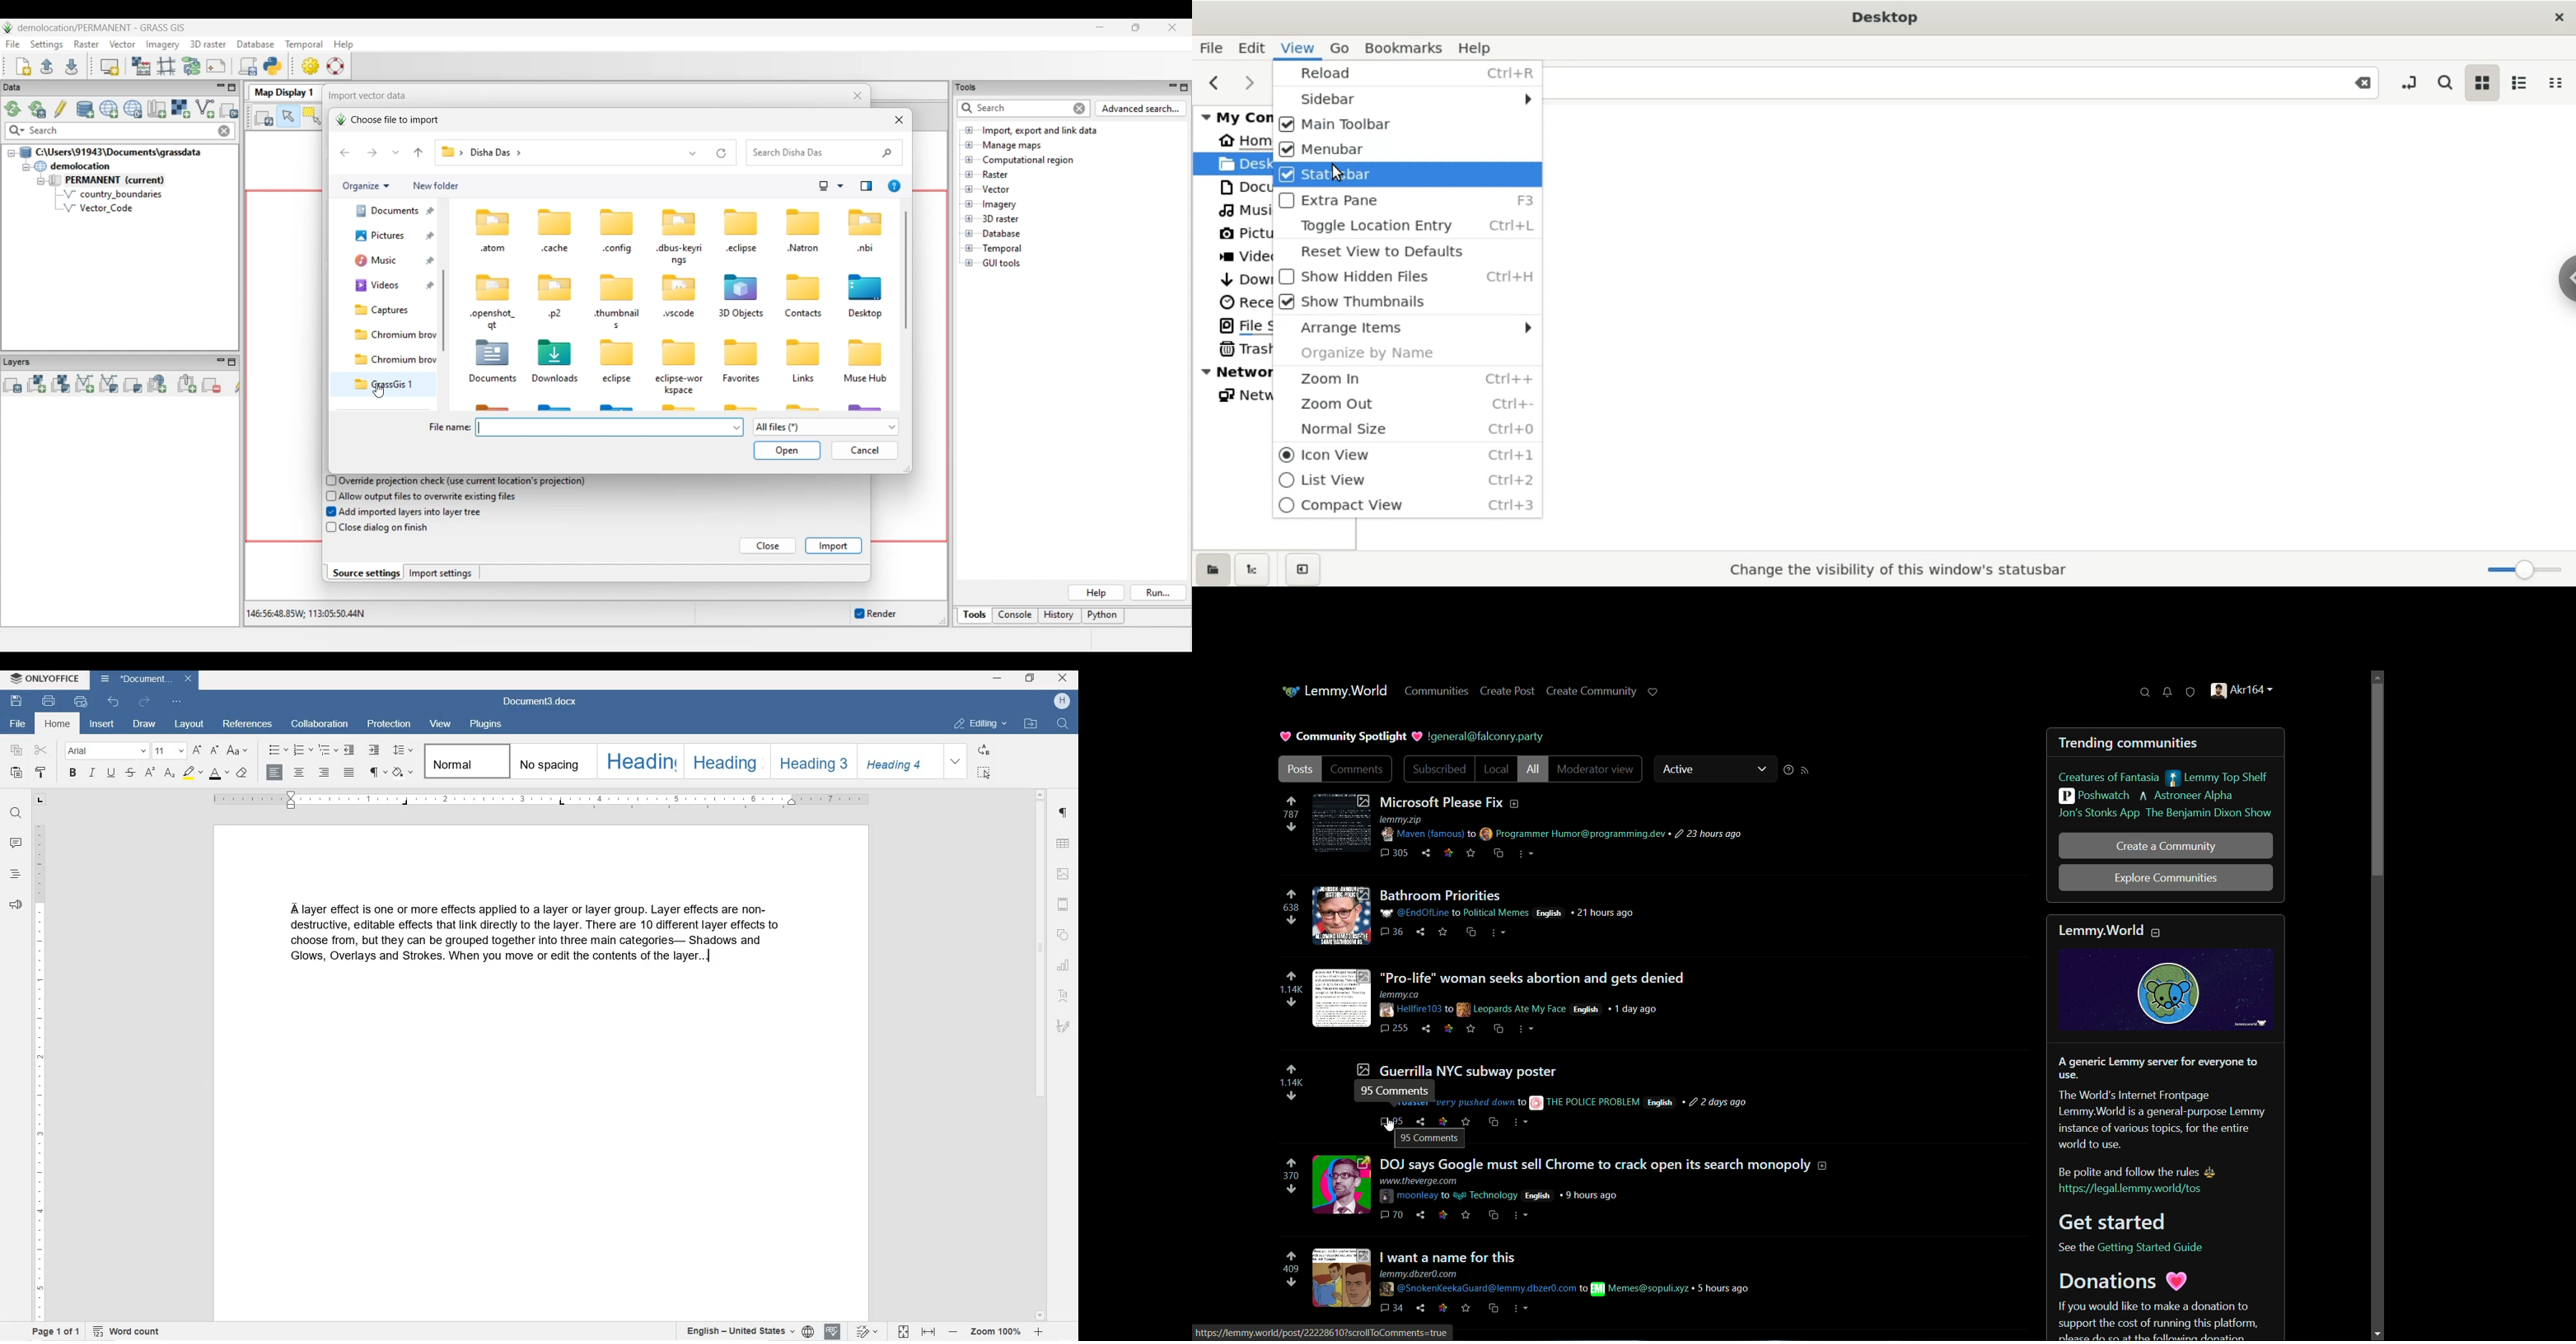  Describe the element at coordinates (1291, 1097) in the screenshot. I see `downvote` at that location.